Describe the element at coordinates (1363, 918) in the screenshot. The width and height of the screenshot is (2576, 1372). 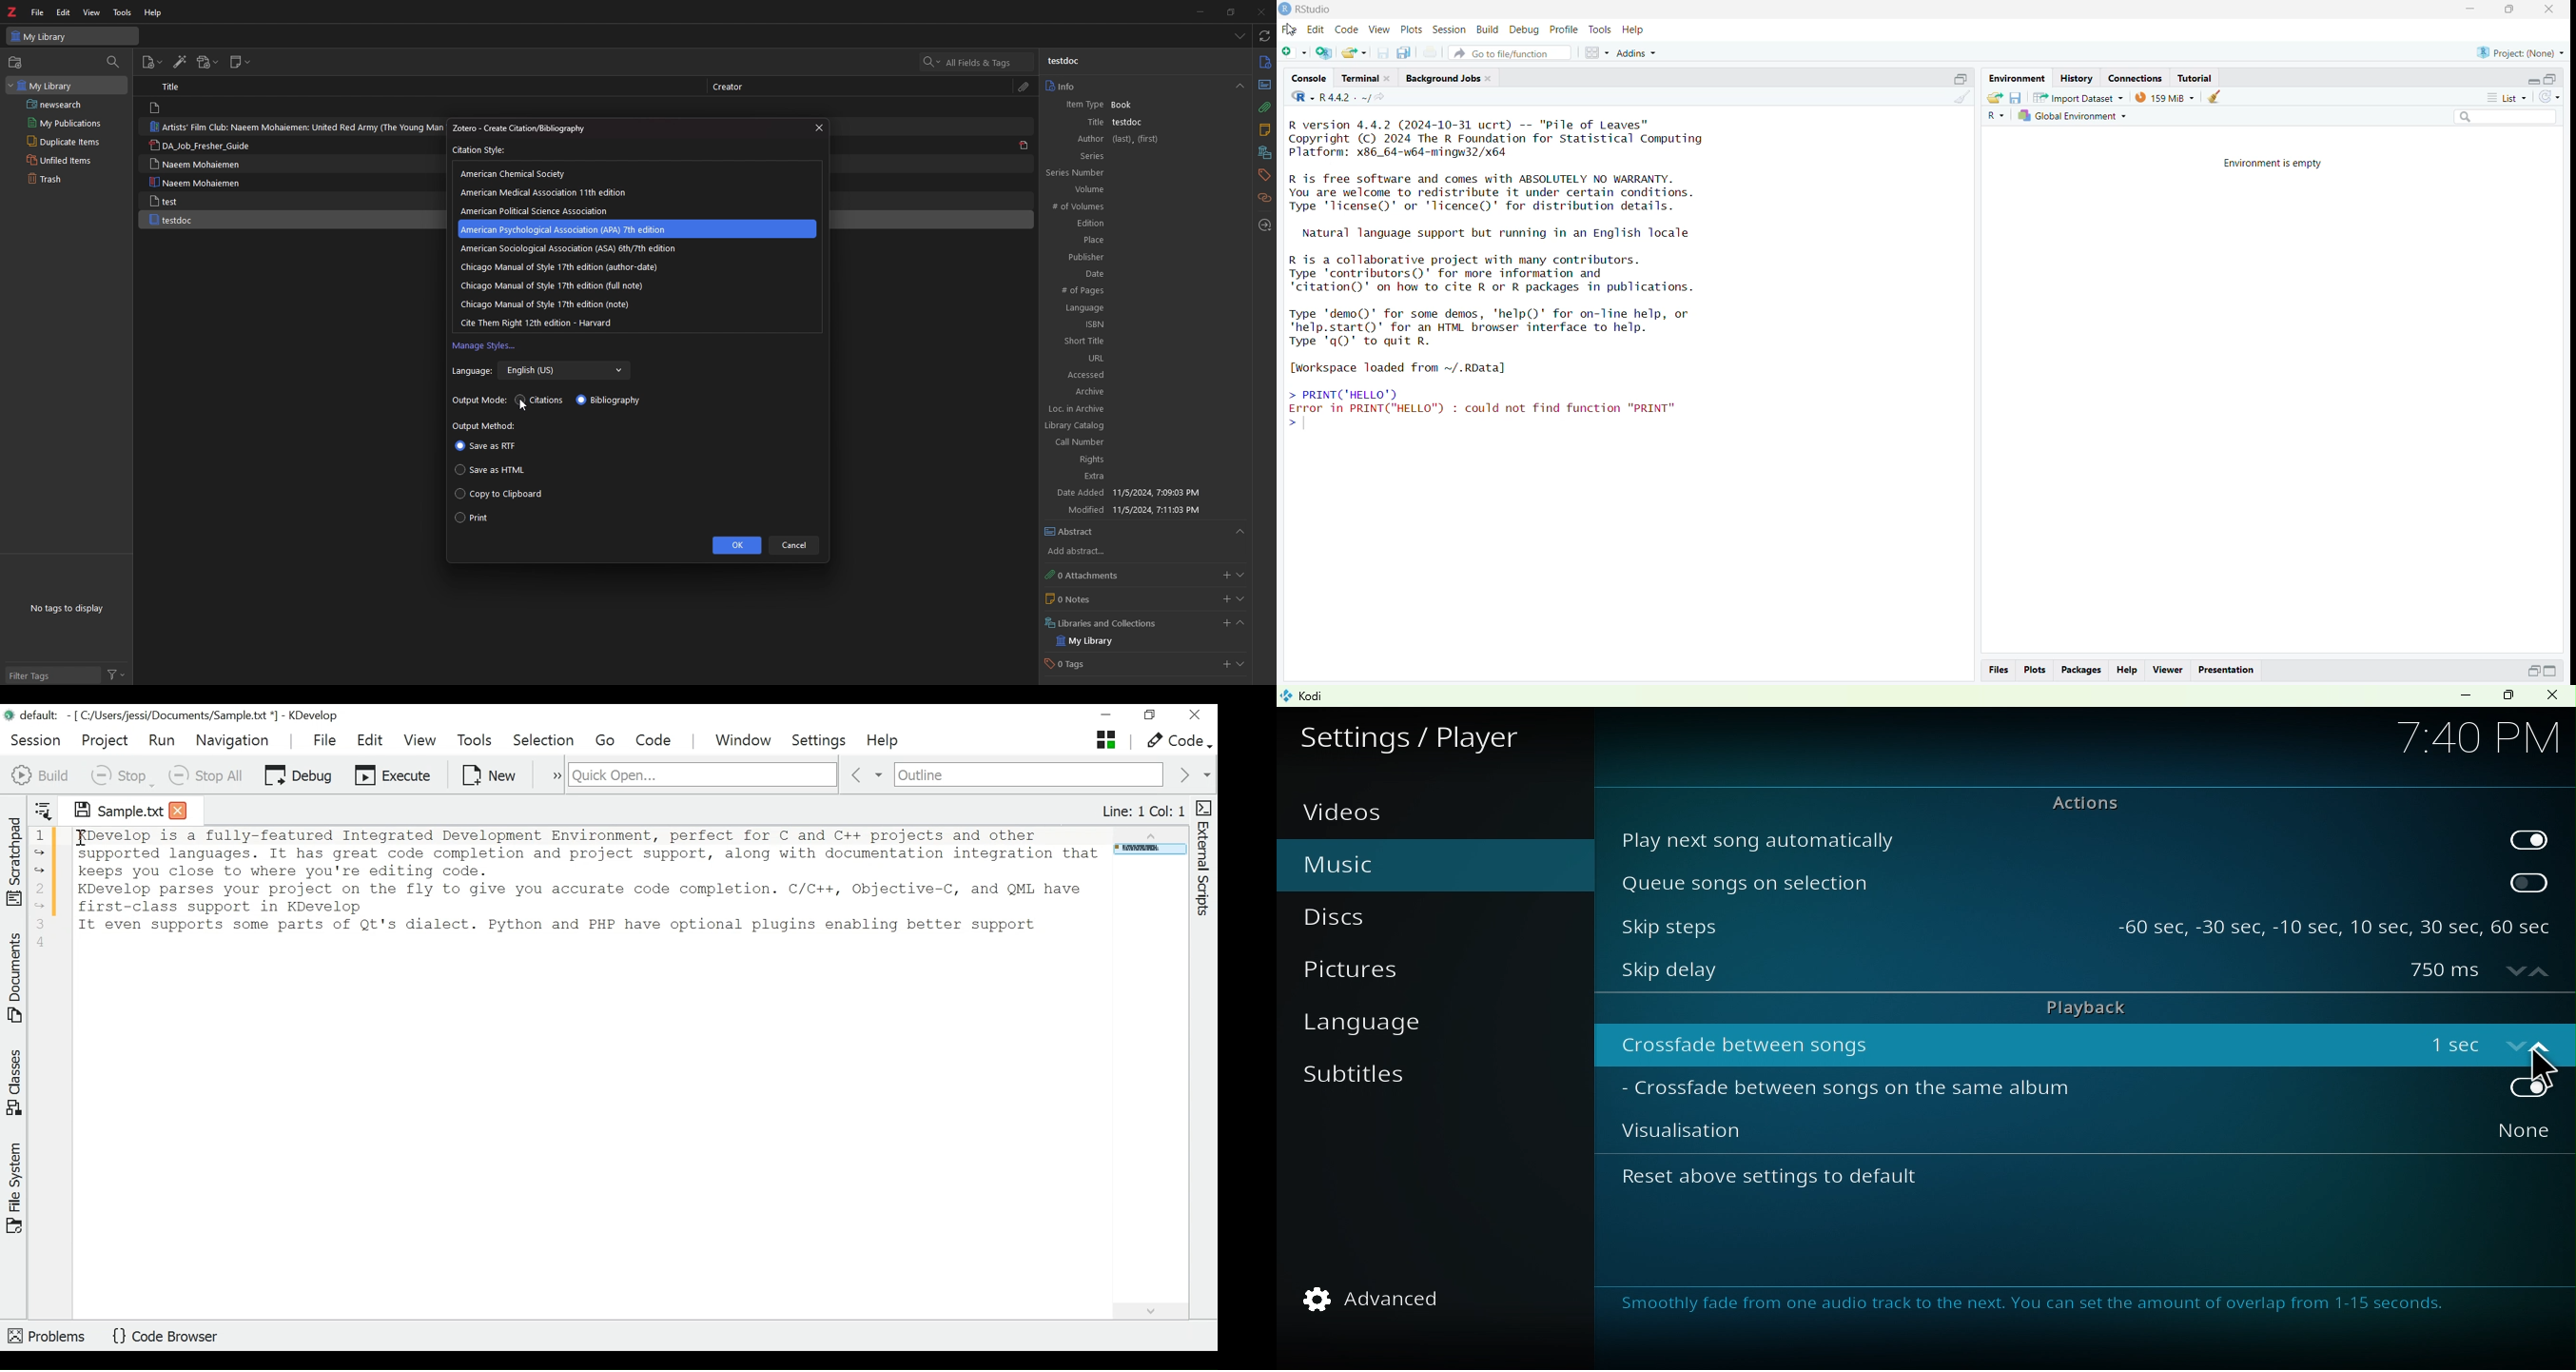
I see `Discs` at that location.